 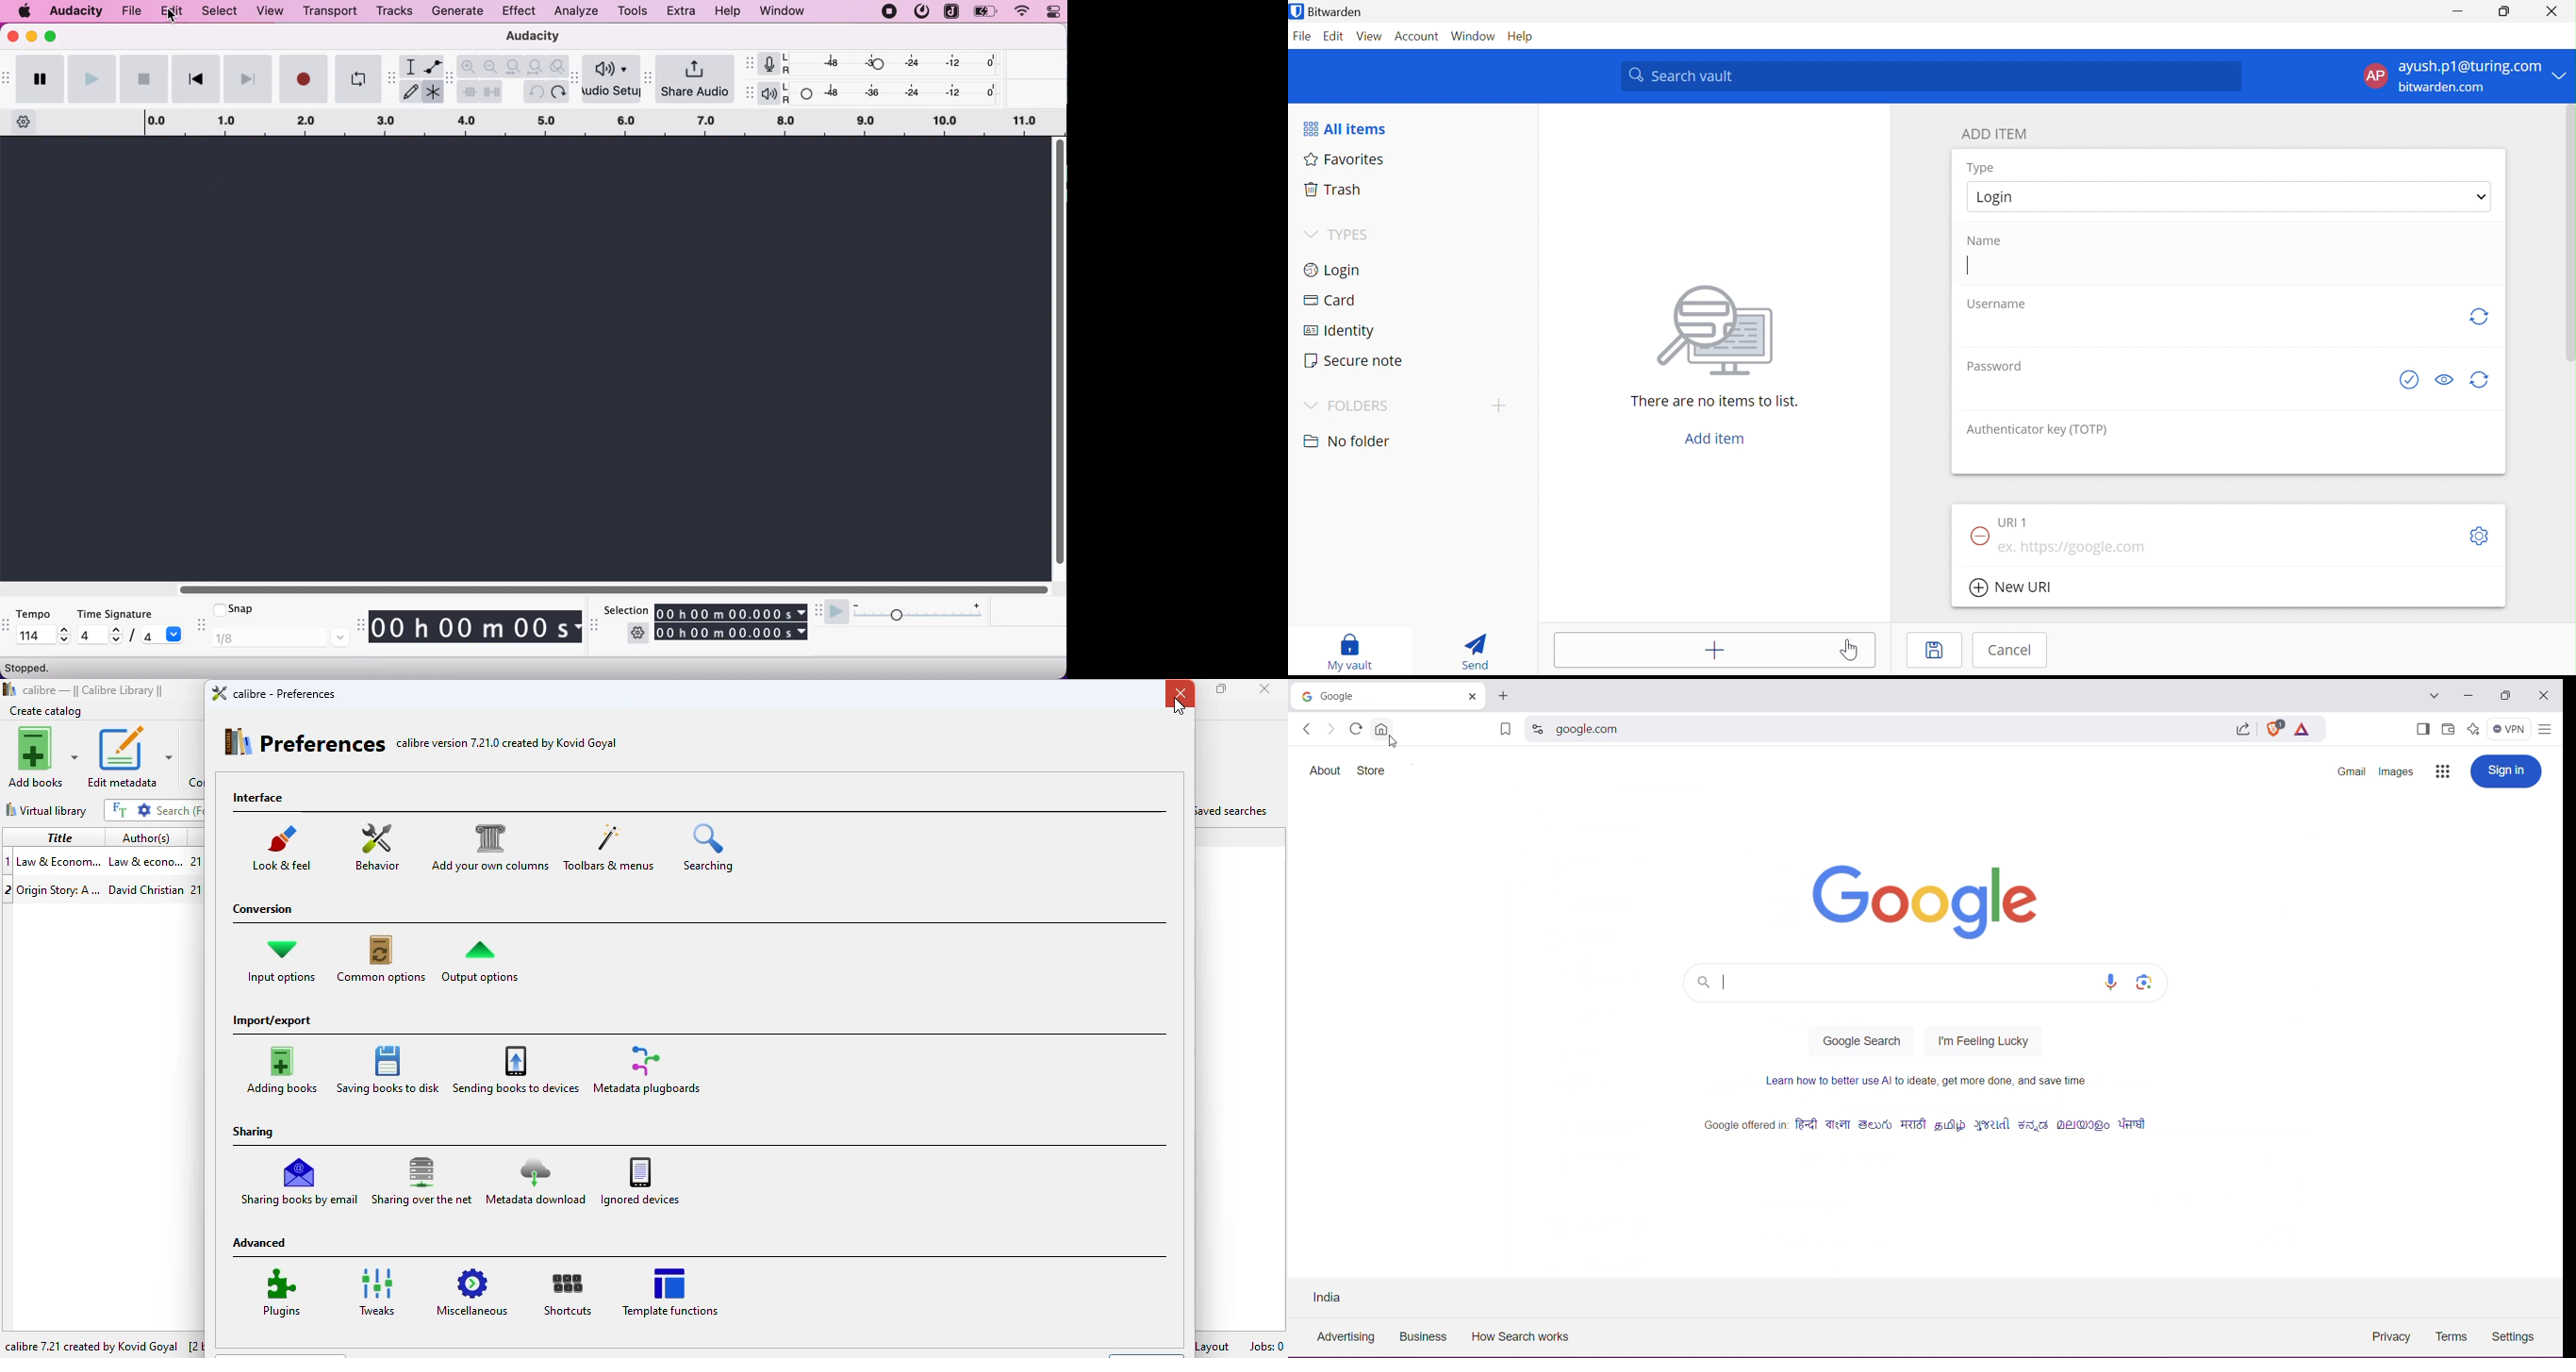 What do you see at coordinates (144, 809) in the screenshot?
I see `advanced search` at bounding box center [144, 809].